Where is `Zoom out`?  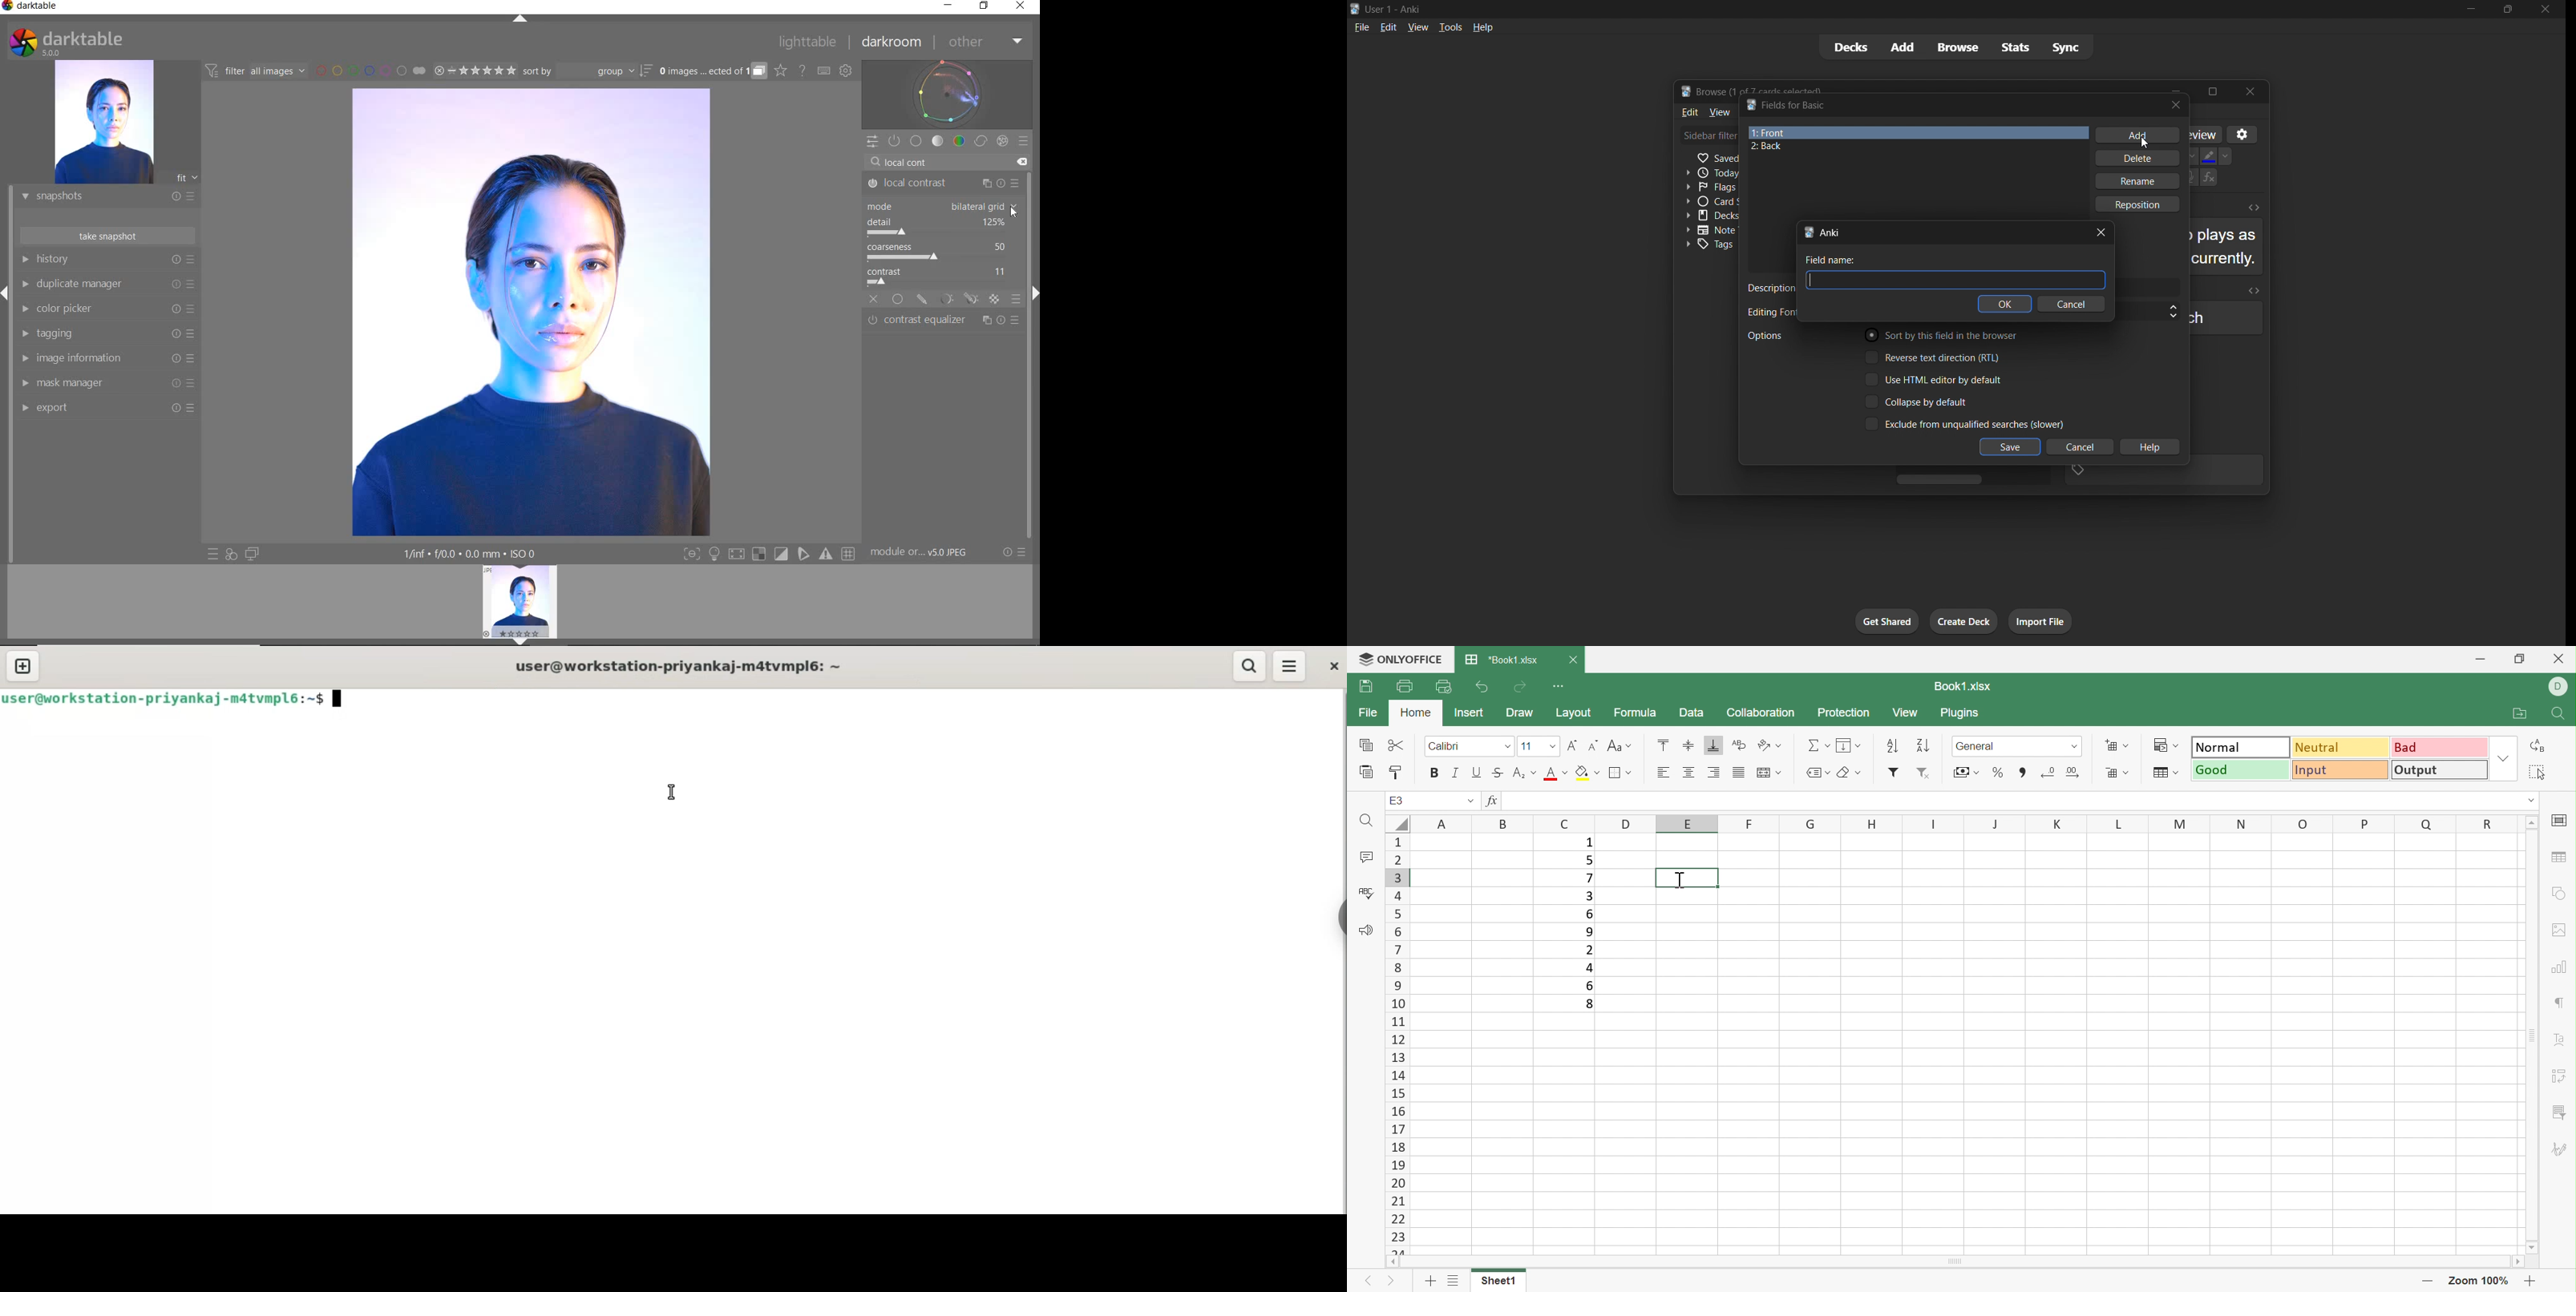
Zoom out is located at coordinates (2428, 1281).